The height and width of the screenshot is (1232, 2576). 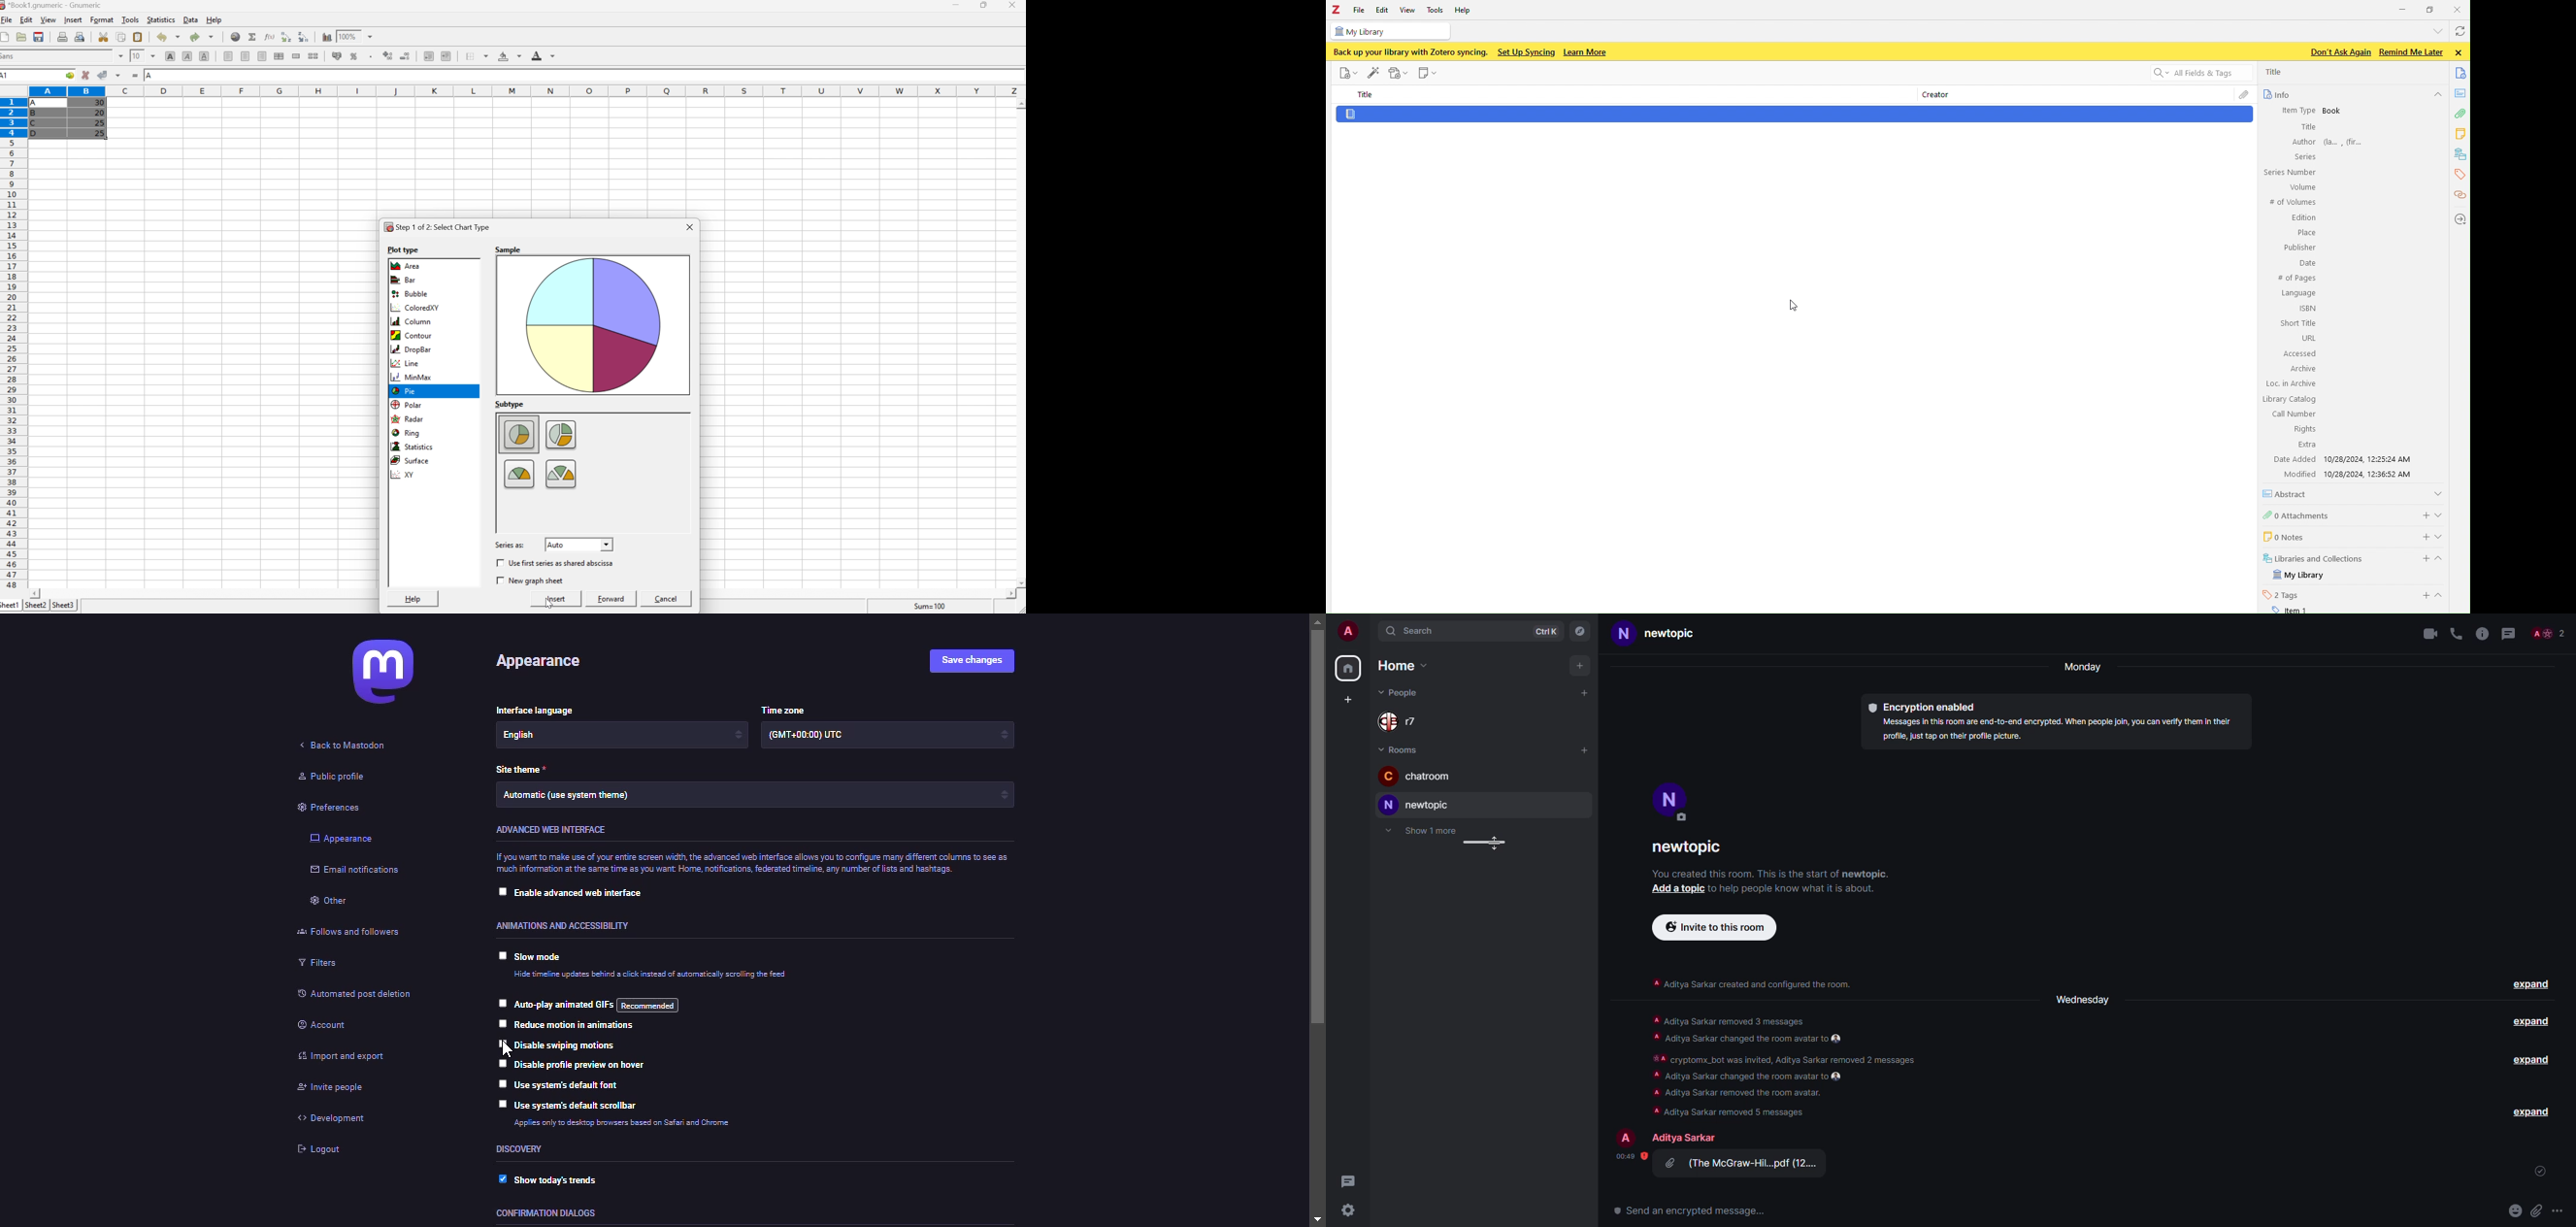 What do you see at coordinates (2281, 594) in the screenshot?
I see `2 Tags` at bounding box center [2281, 594].